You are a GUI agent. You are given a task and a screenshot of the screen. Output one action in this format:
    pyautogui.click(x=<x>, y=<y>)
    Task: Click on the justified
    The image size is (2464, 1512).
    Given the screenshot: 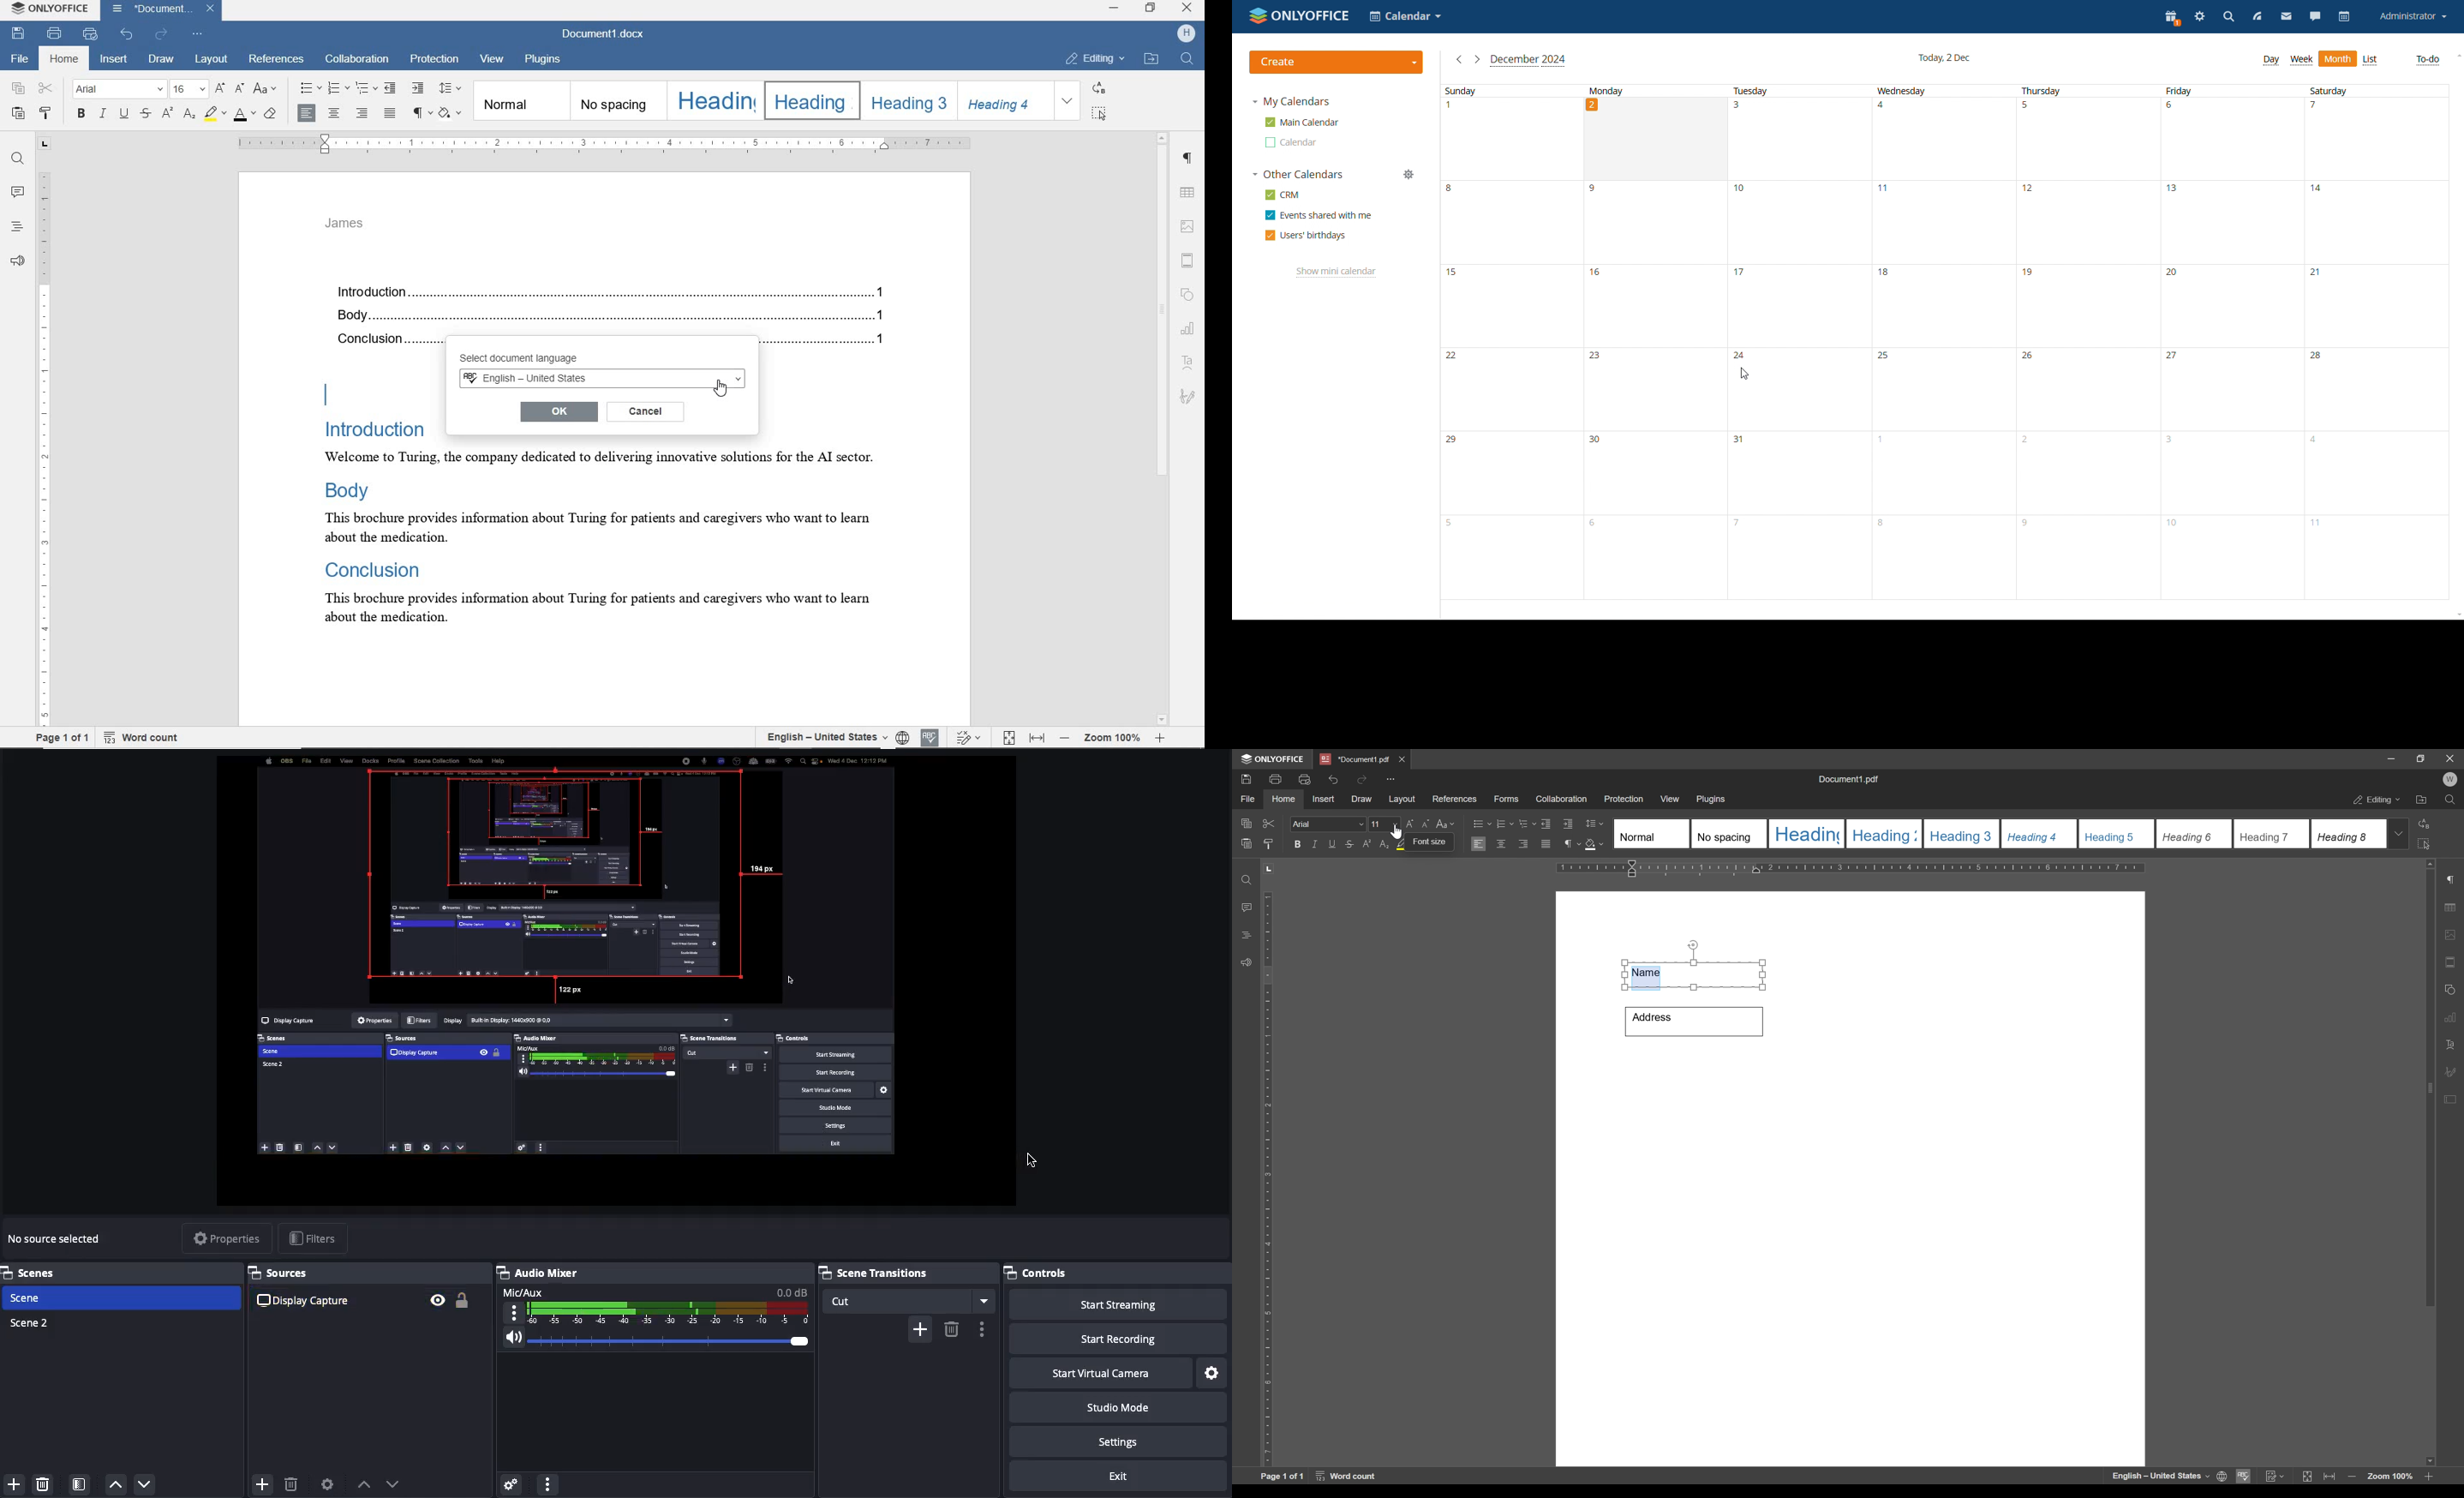 What is the action you would take?
    pyautogui.click(x=391, y=114)
    